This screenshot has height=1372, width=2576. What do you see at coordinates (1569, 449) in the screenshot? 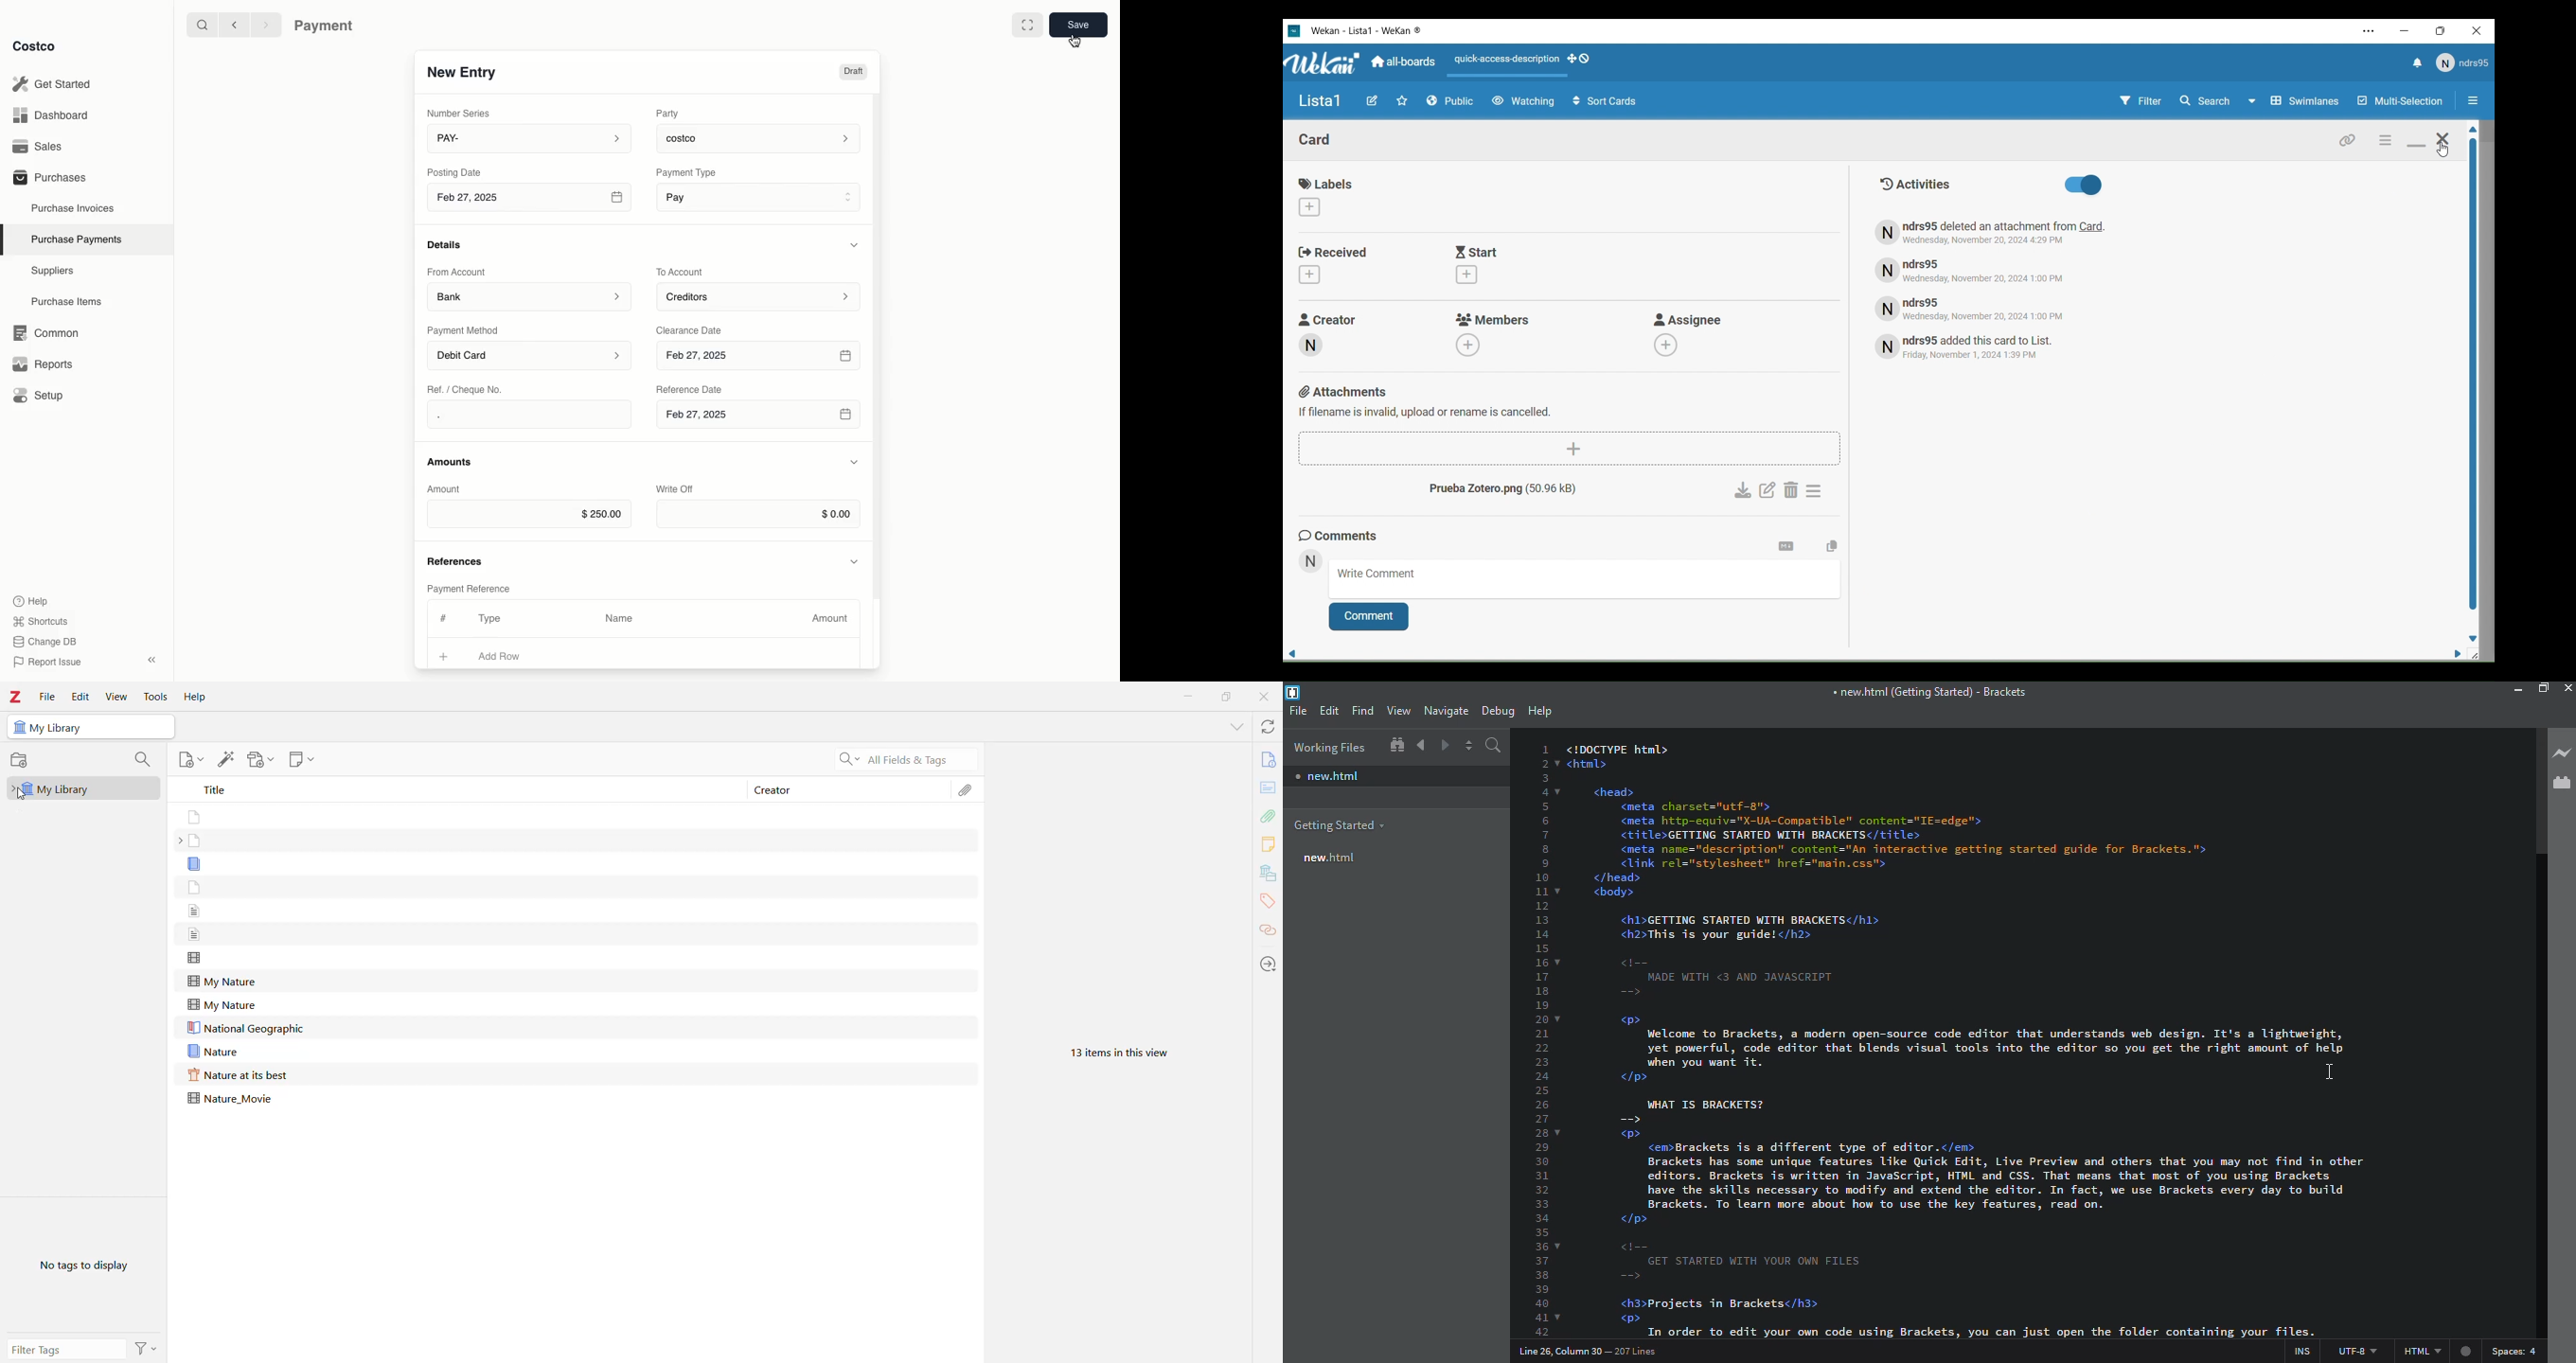
I see `Add attachments button` at bounding box center [1569, 449].